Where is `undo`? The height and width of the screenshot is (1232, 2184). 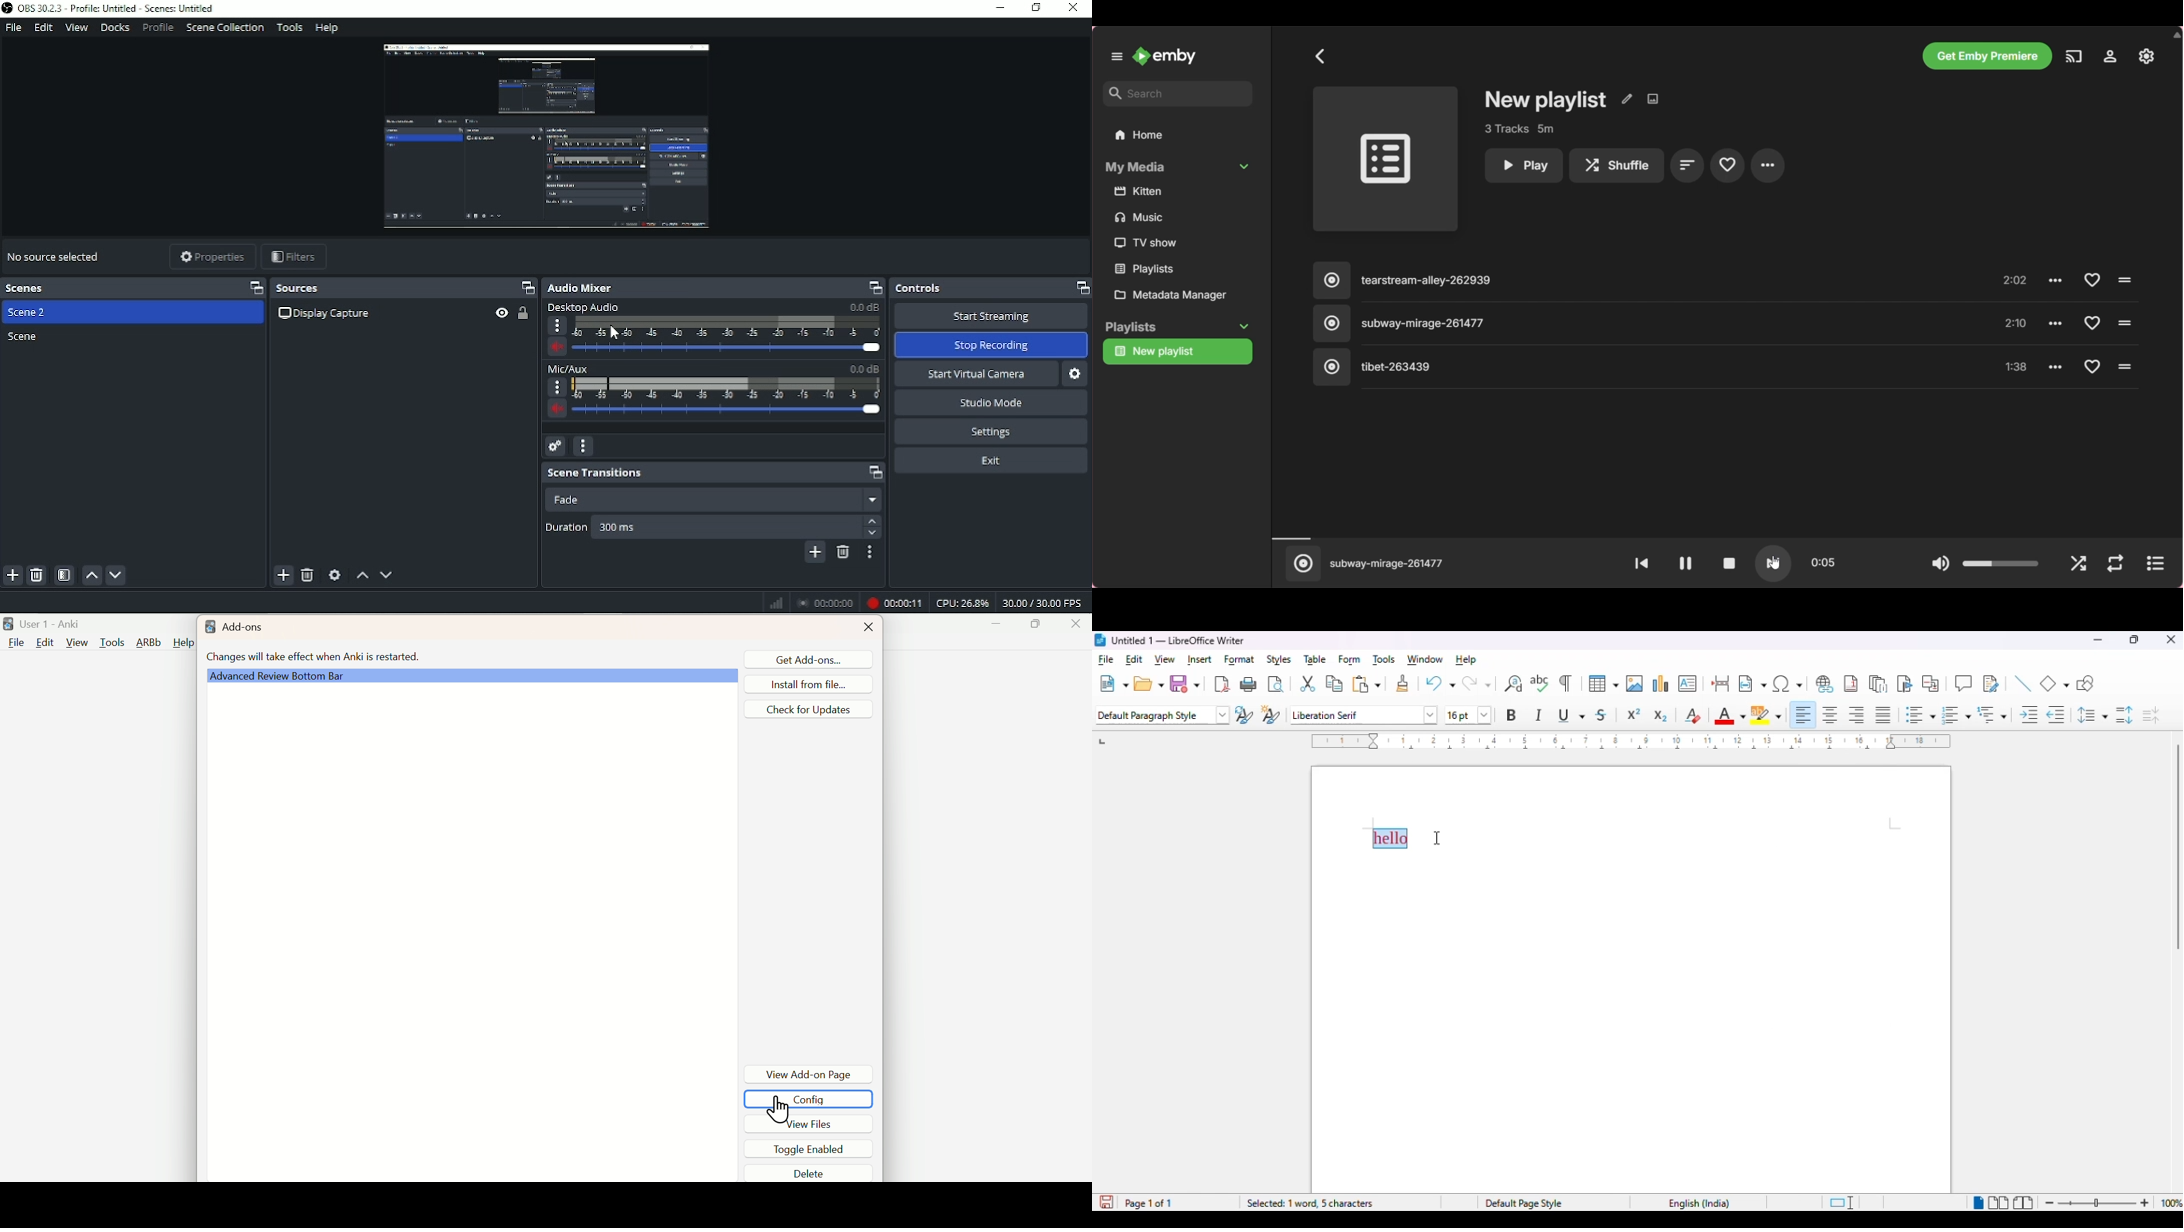 undo is located at coordinates (1440, 683).